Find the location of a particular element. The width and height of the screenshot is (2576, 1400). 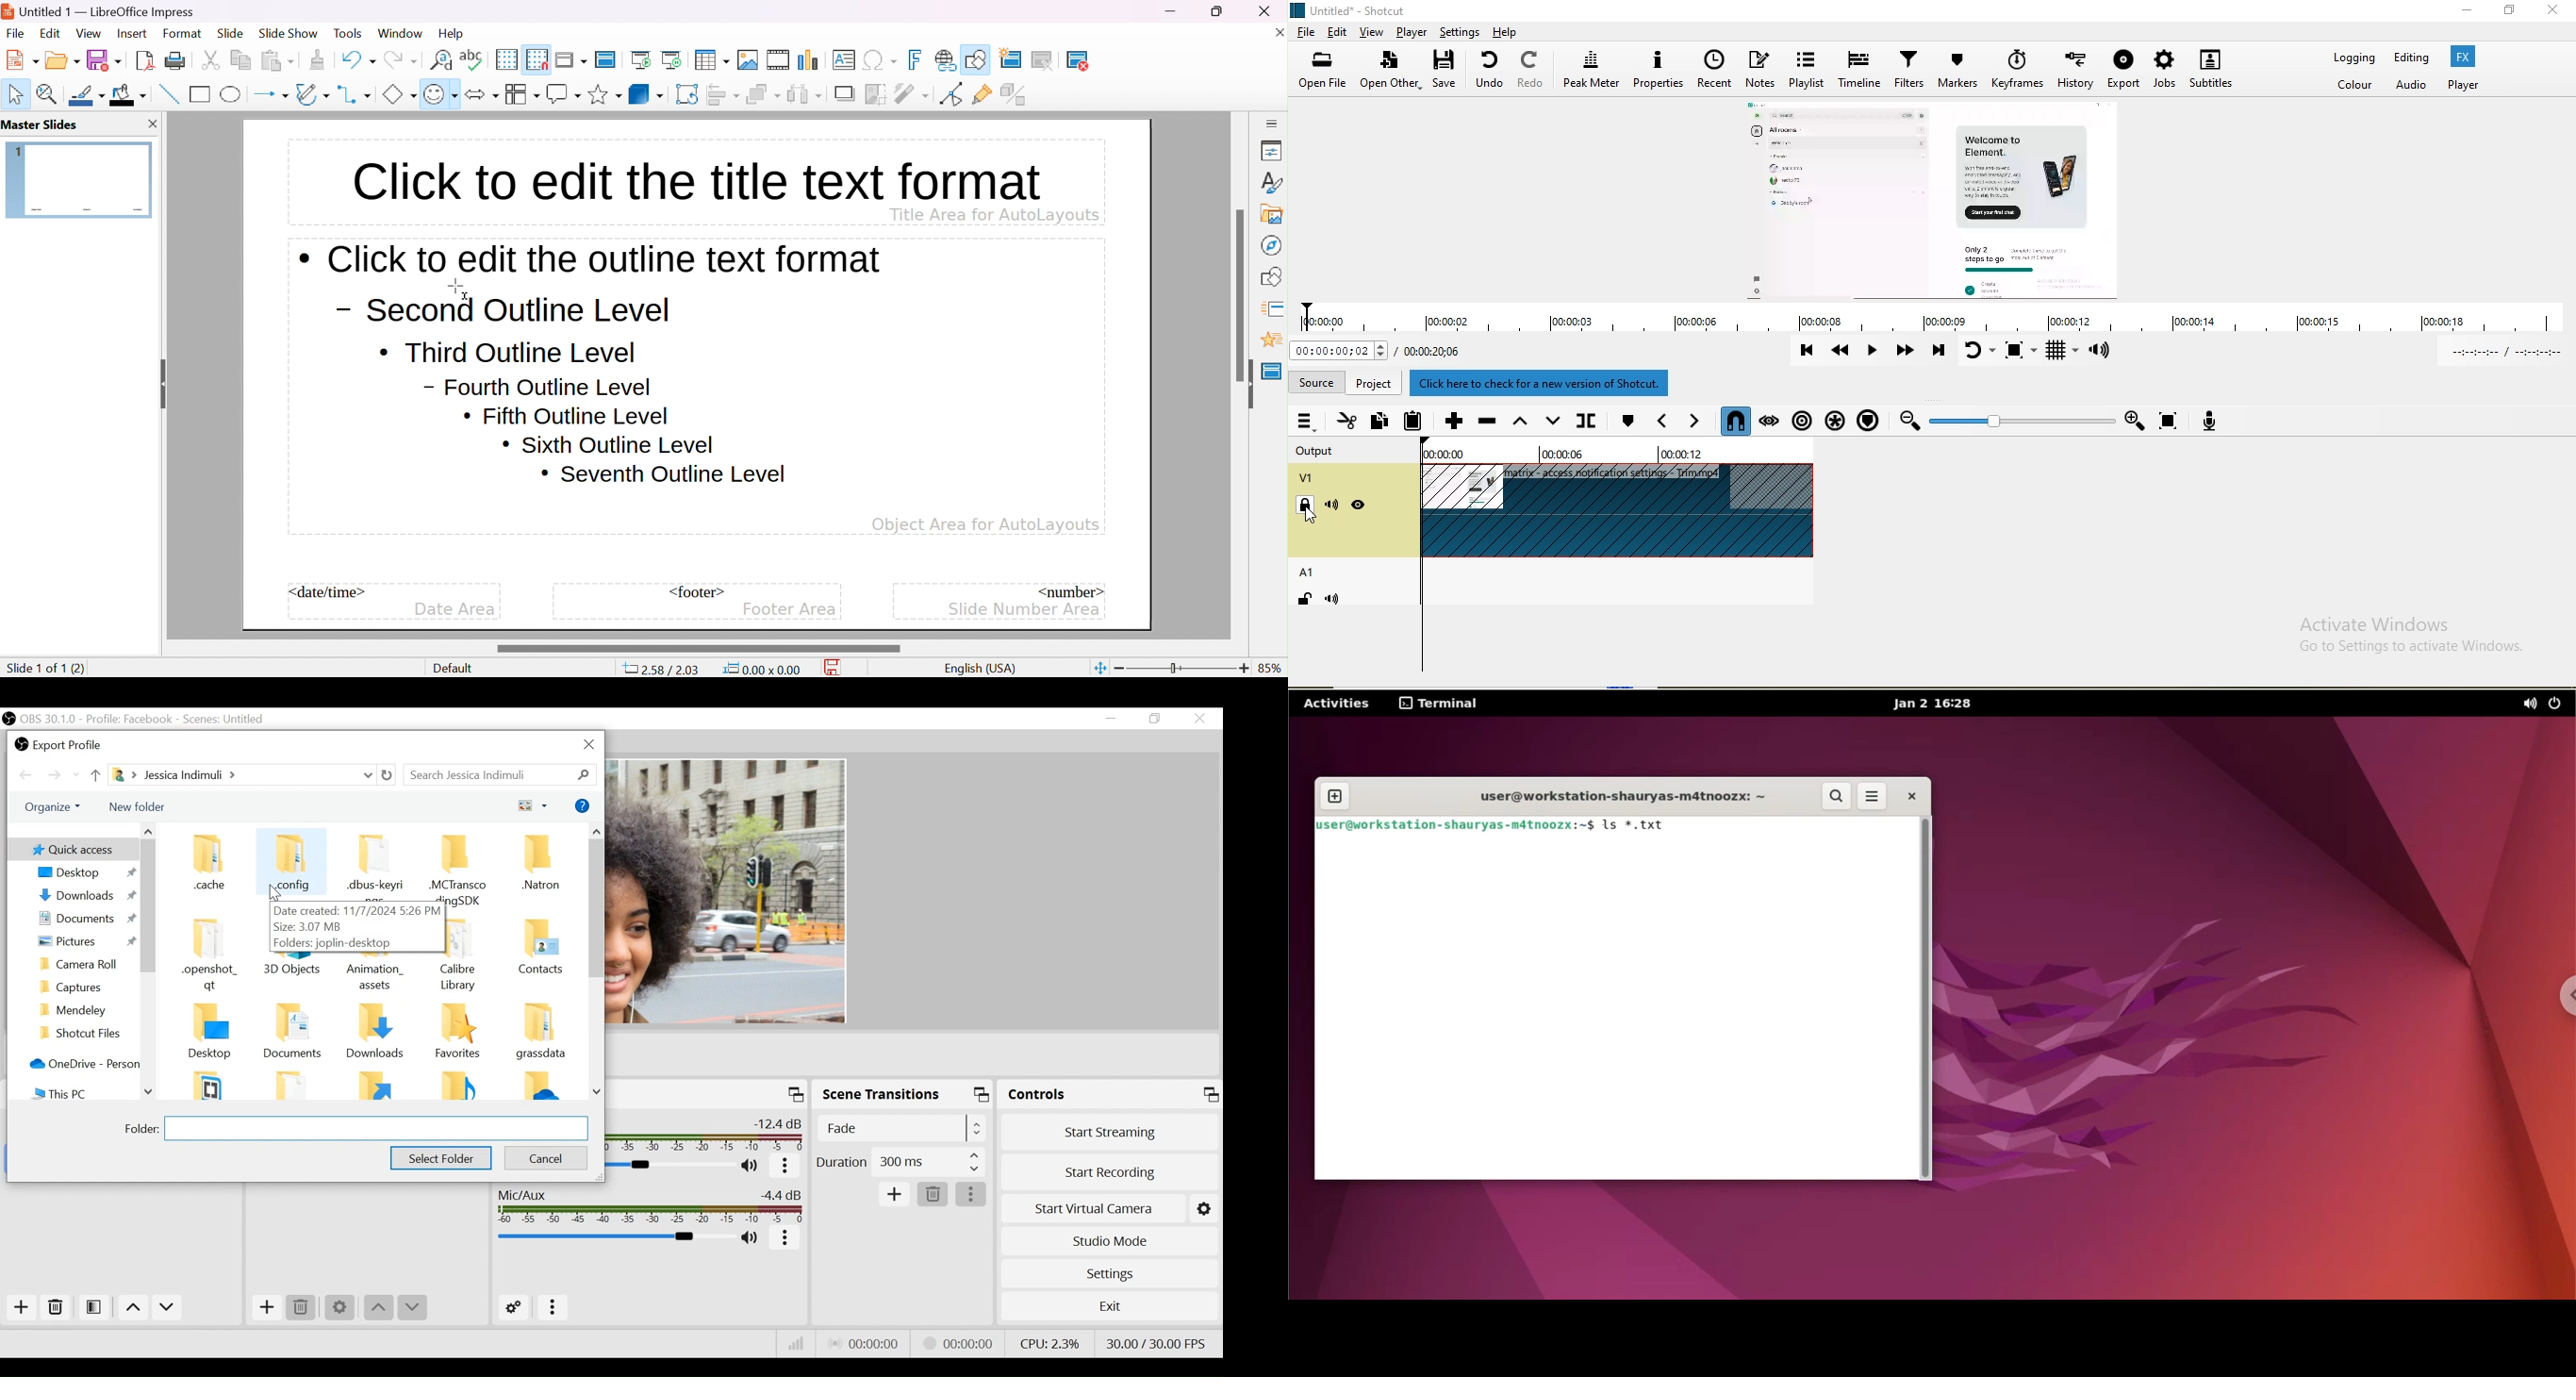

Select Folder is located at coordinates (440, 1158).